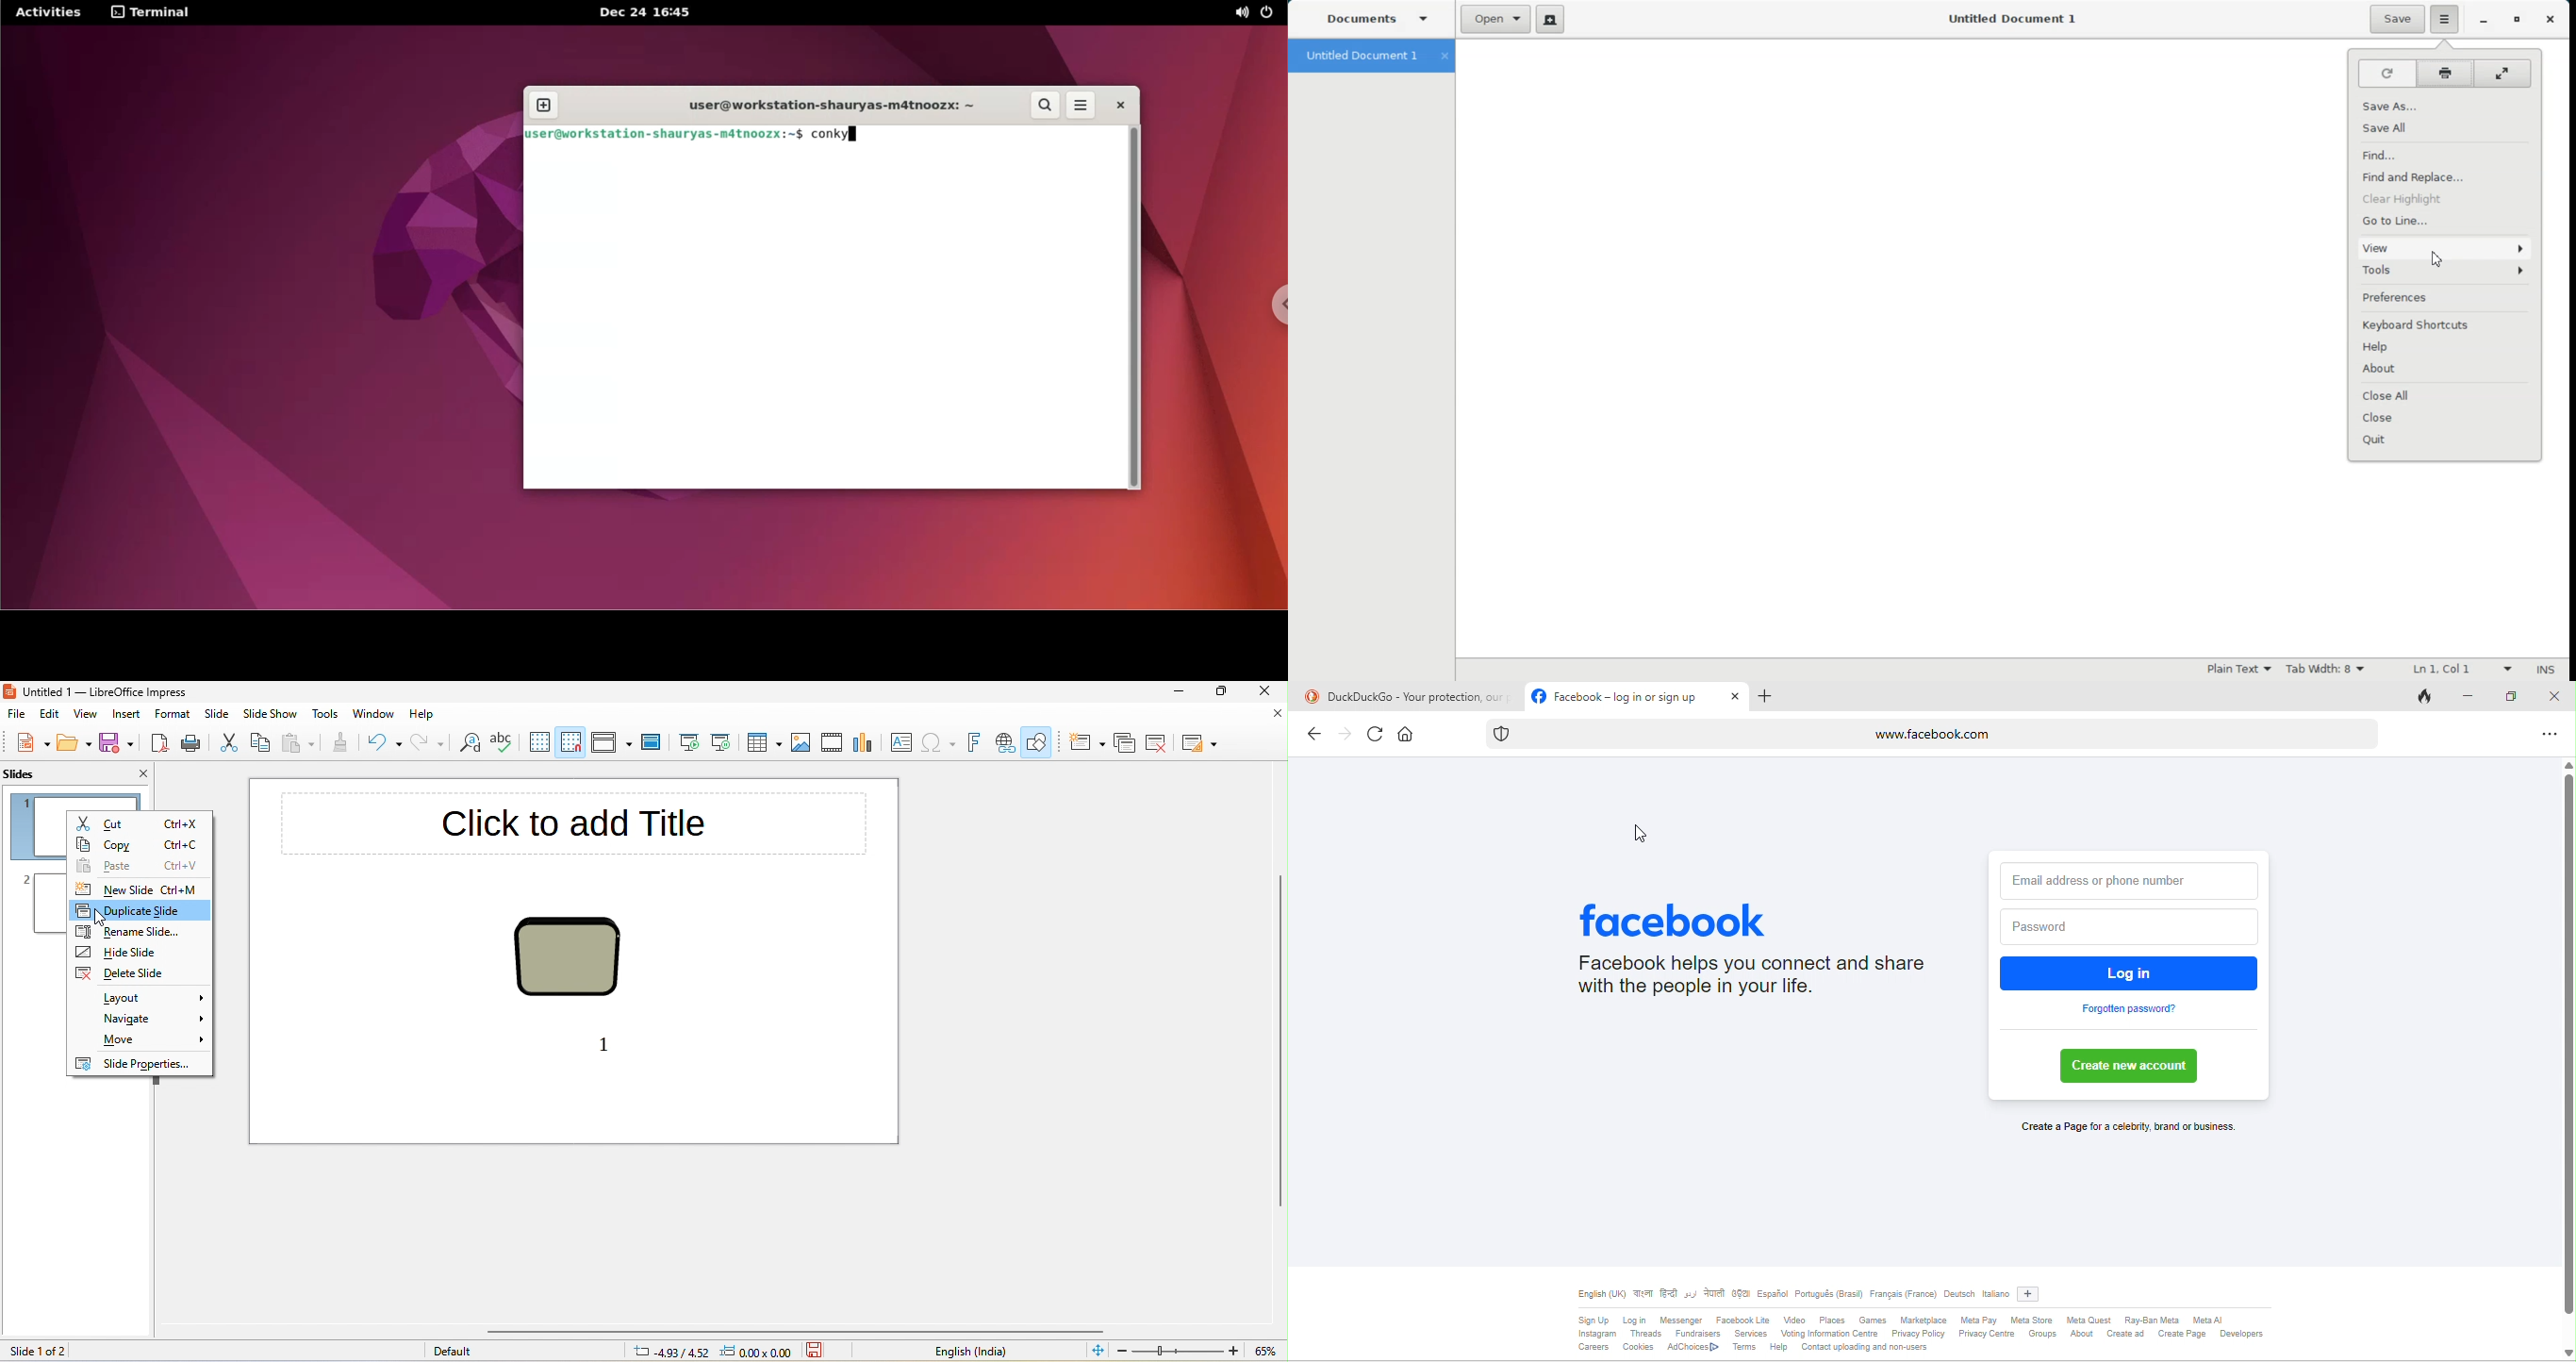 This screenshot has width=2576, height=1372. What do you see at coordinates (1739, 695) in the screenshot?
I see `close` at bounding box center [1739, 695].